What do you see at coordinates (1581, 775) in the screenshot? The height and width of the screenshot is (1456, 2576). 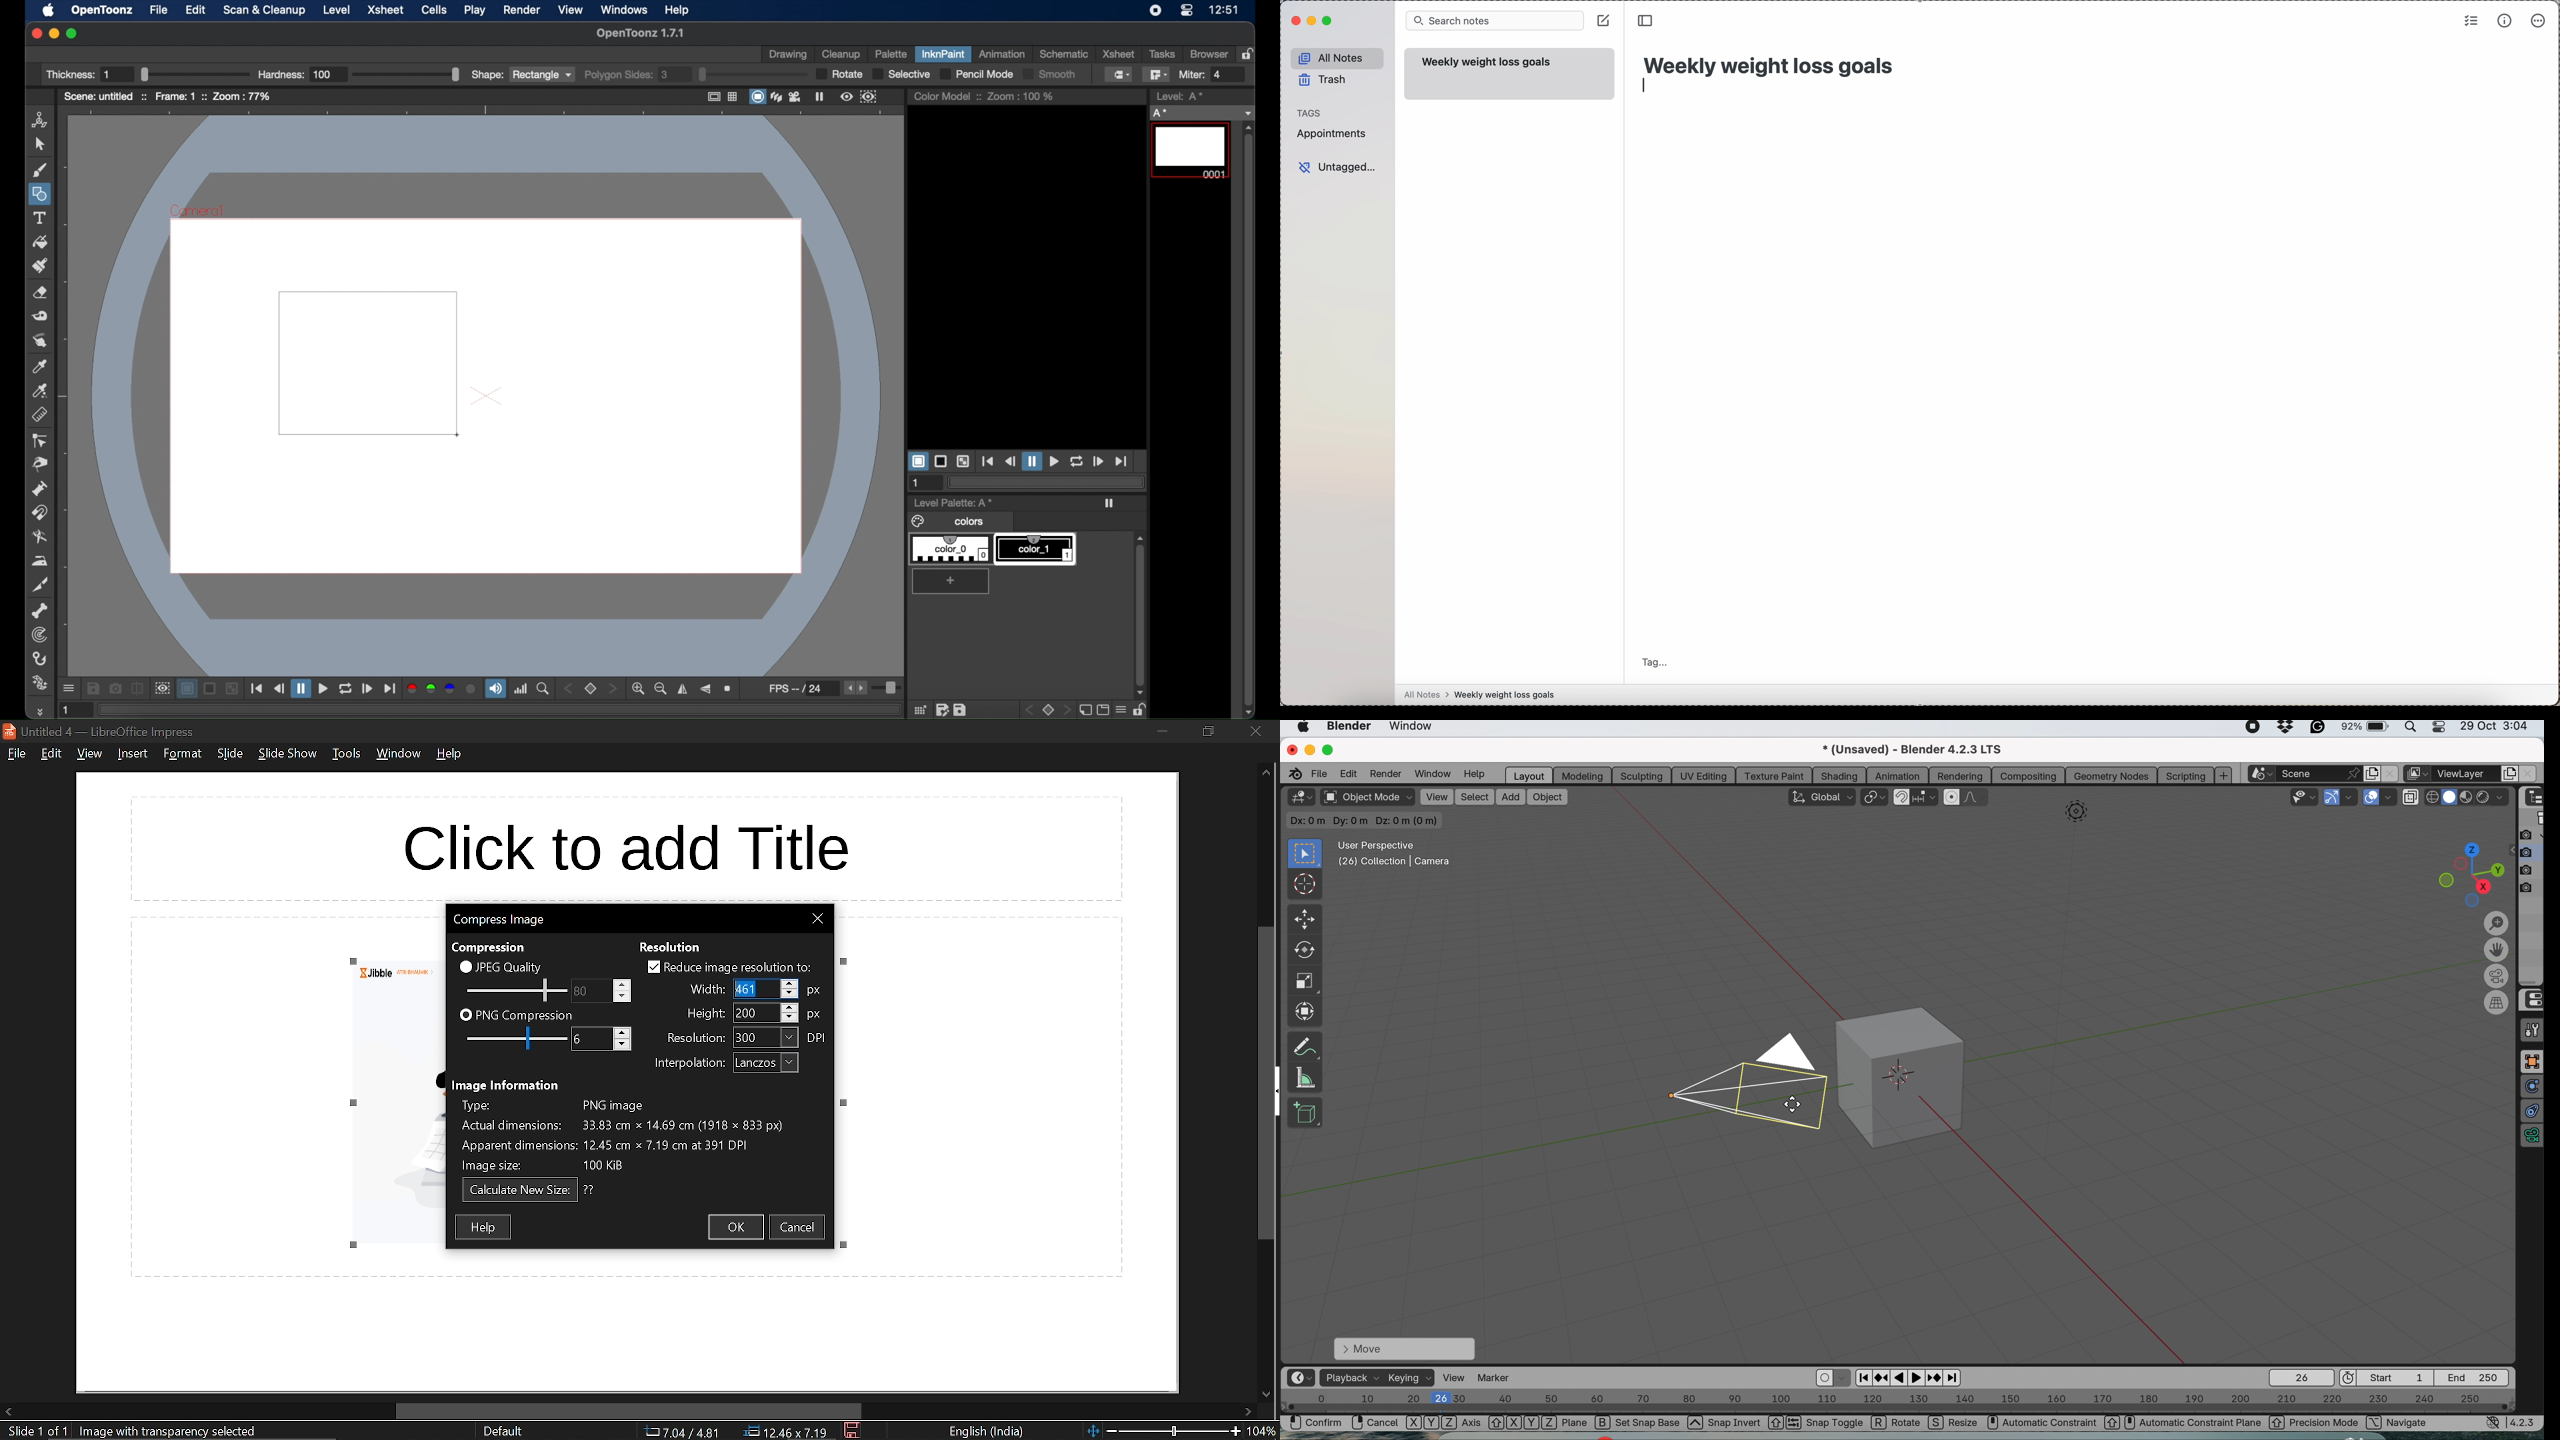 I see `modeling` at bounding box center [1581, 775].